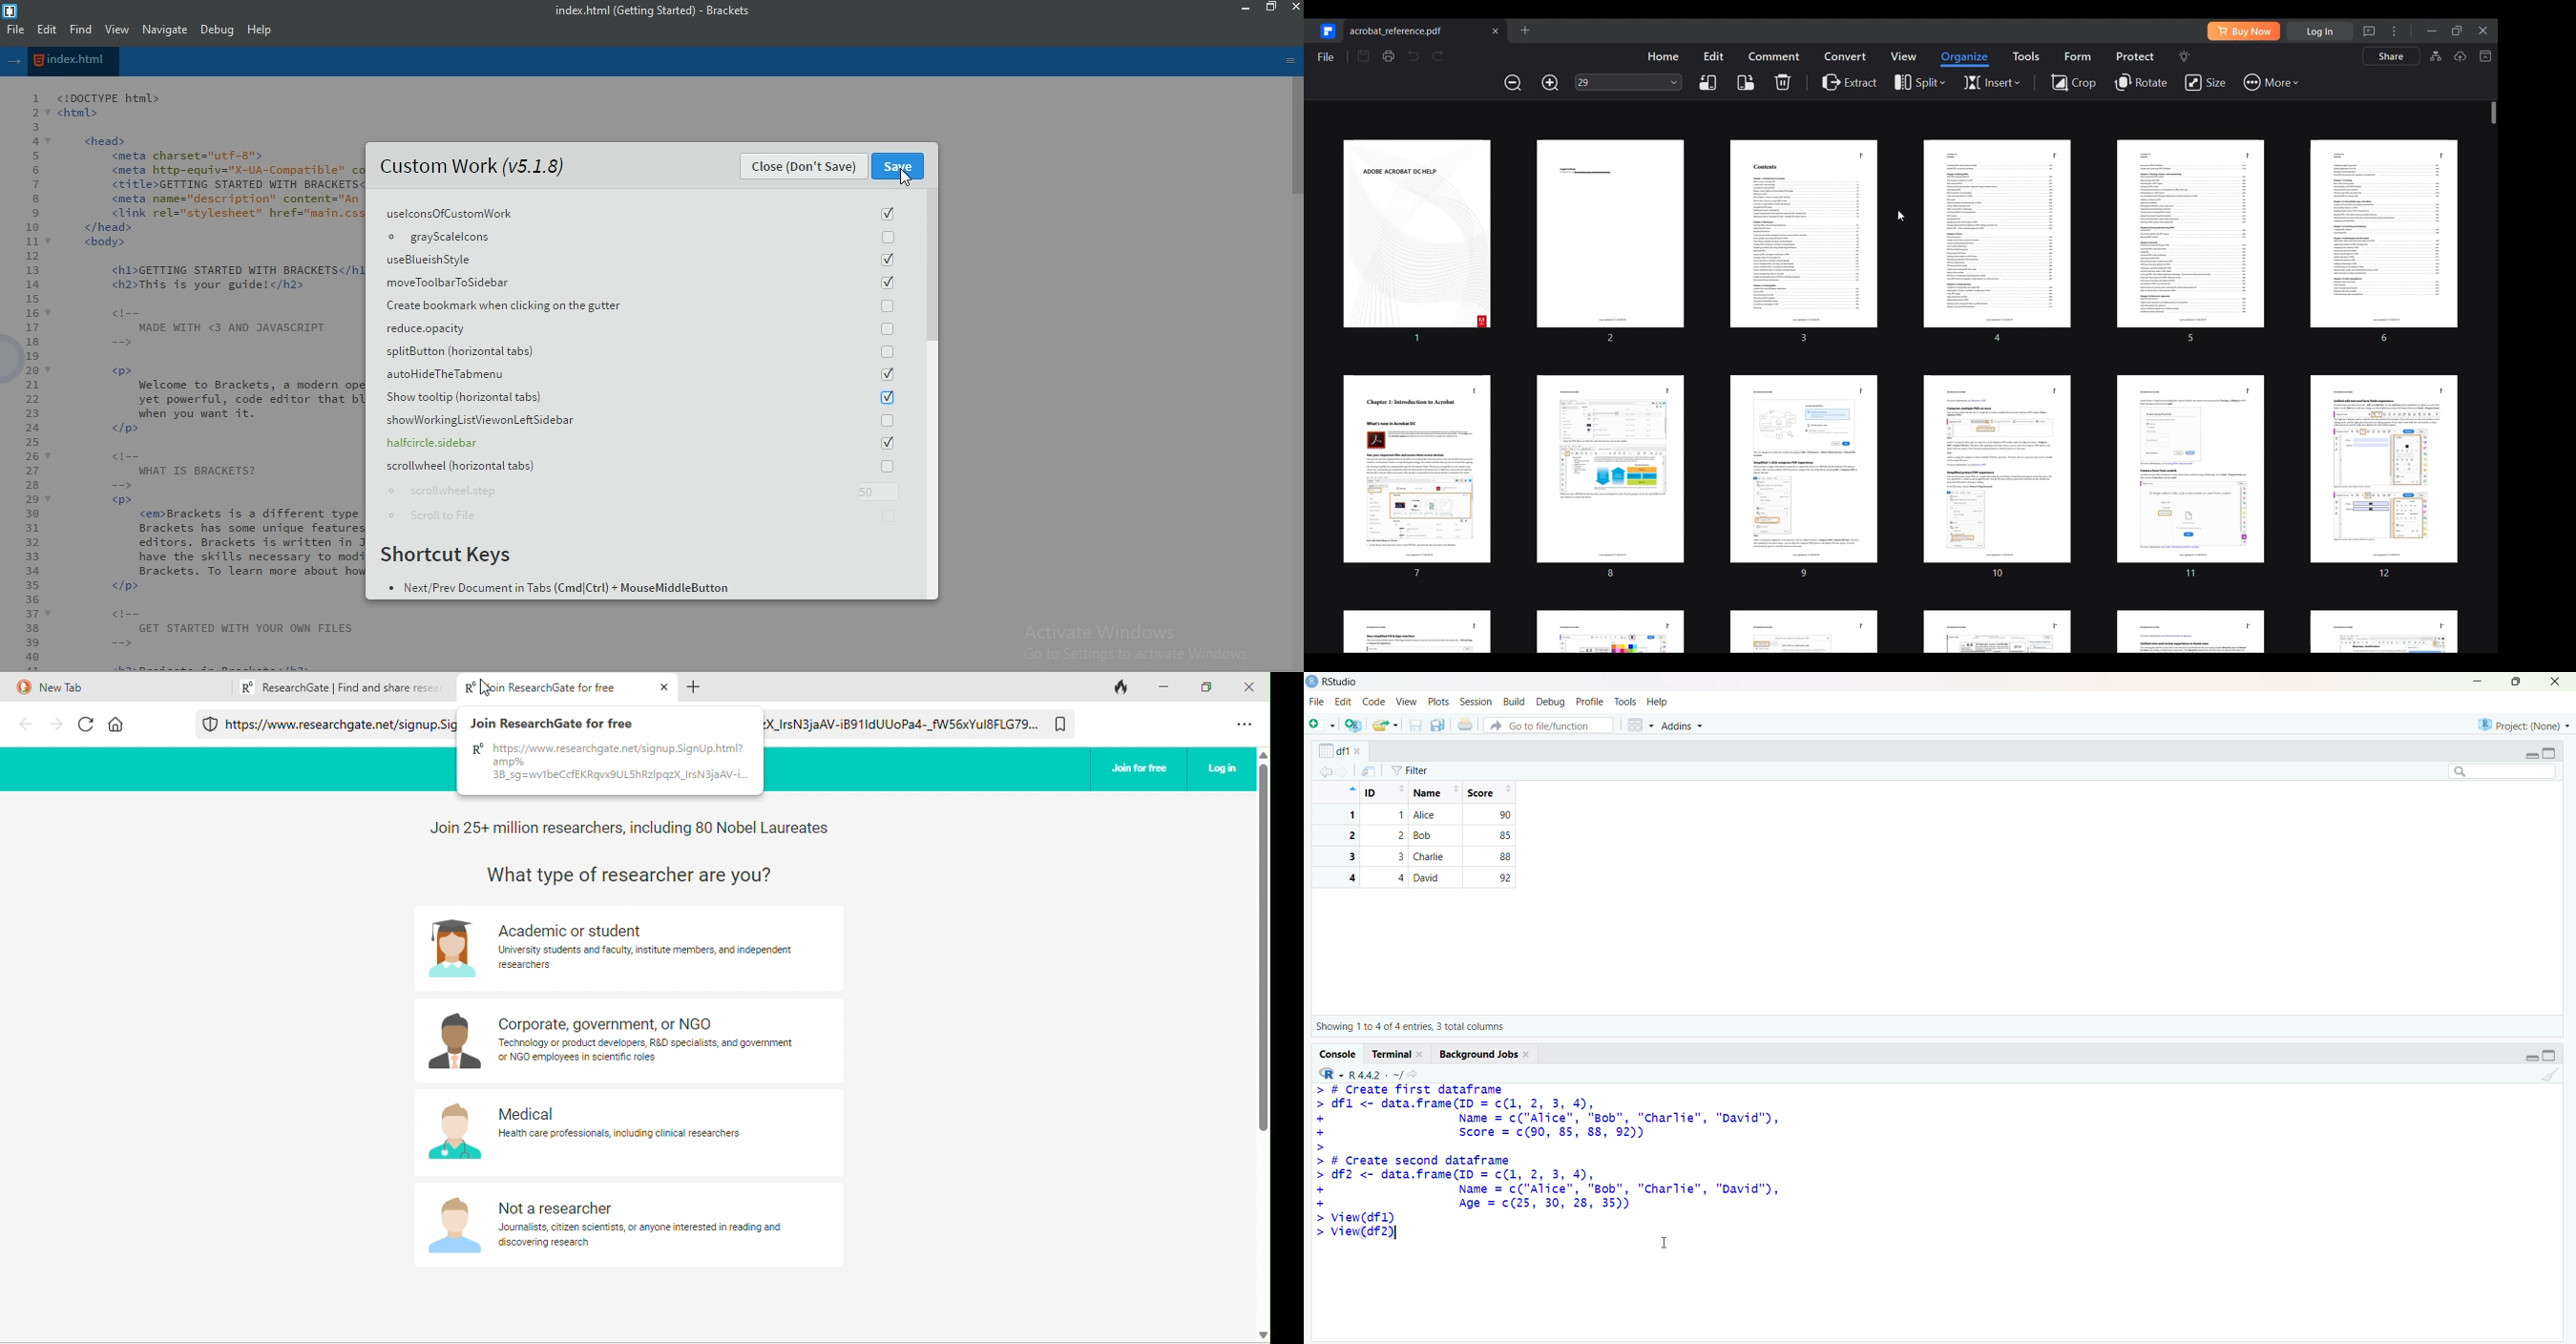 This screenshot has height=1344, width=2576. I want to click on share icon, so click(1413, 1074).